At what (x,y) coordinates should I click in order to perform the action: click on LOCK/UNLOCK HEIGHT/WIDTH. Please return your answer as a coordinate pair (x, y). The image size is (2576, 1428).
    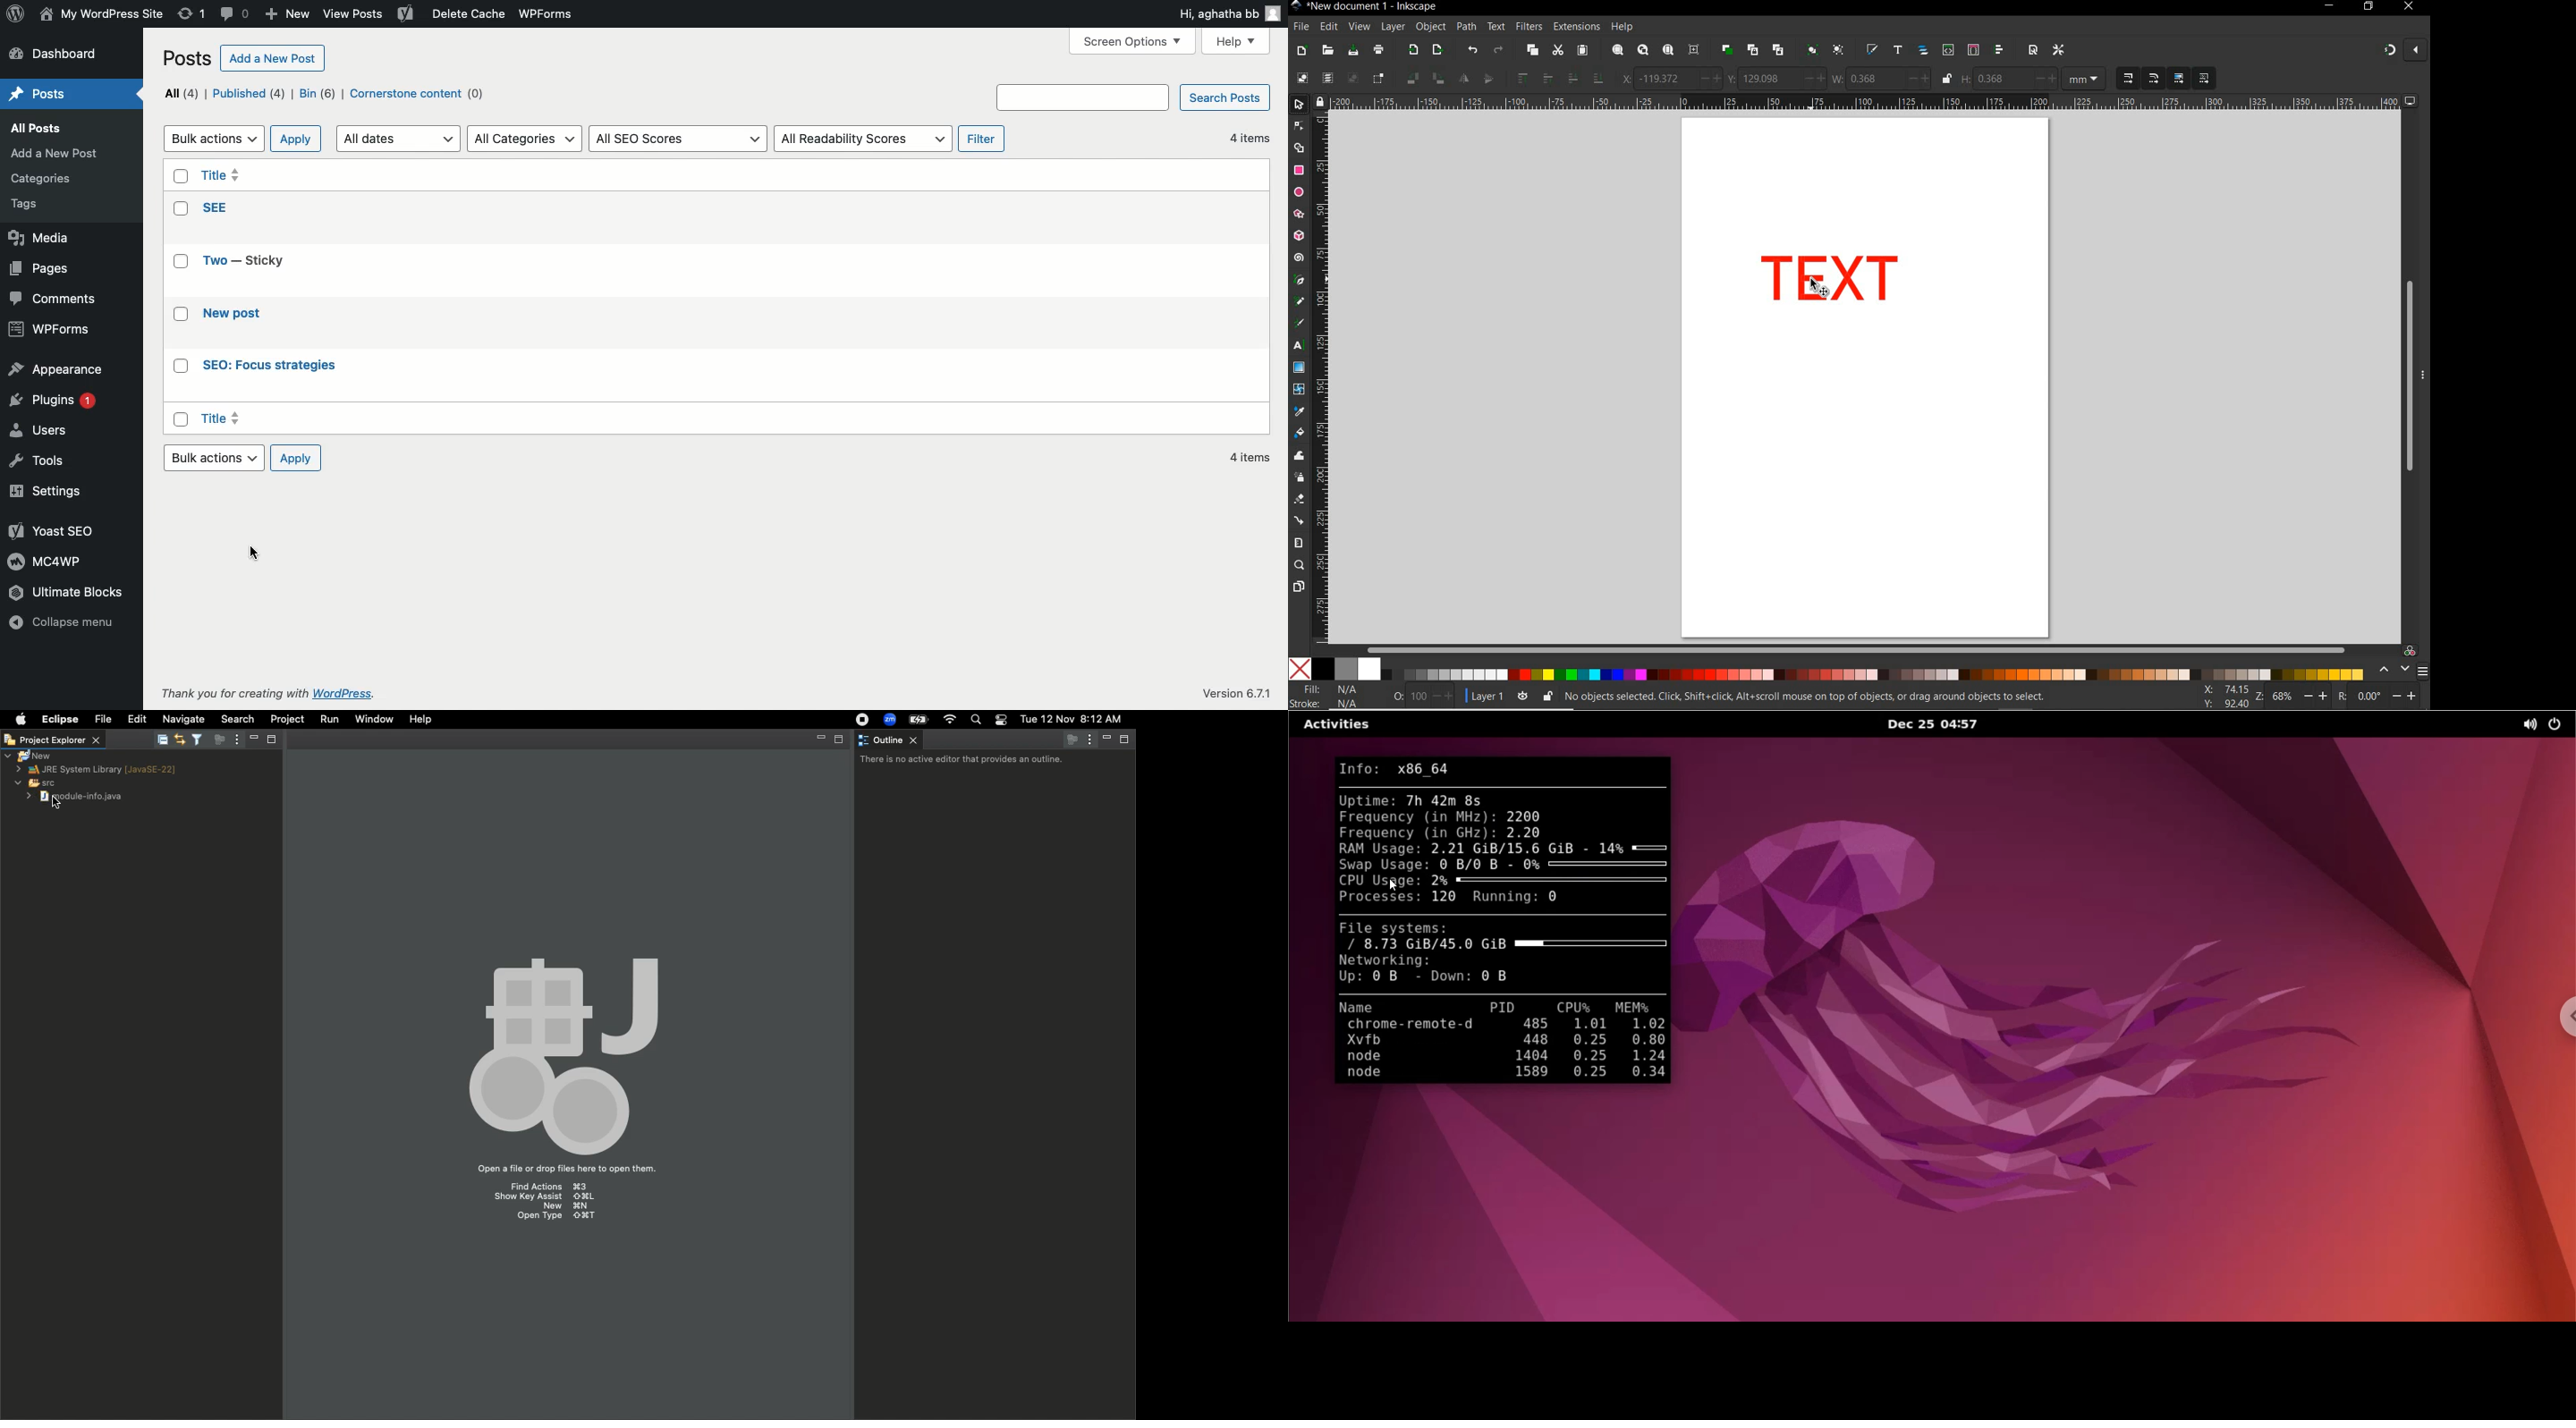
    Looking at the image, I should click on (1948, 79).